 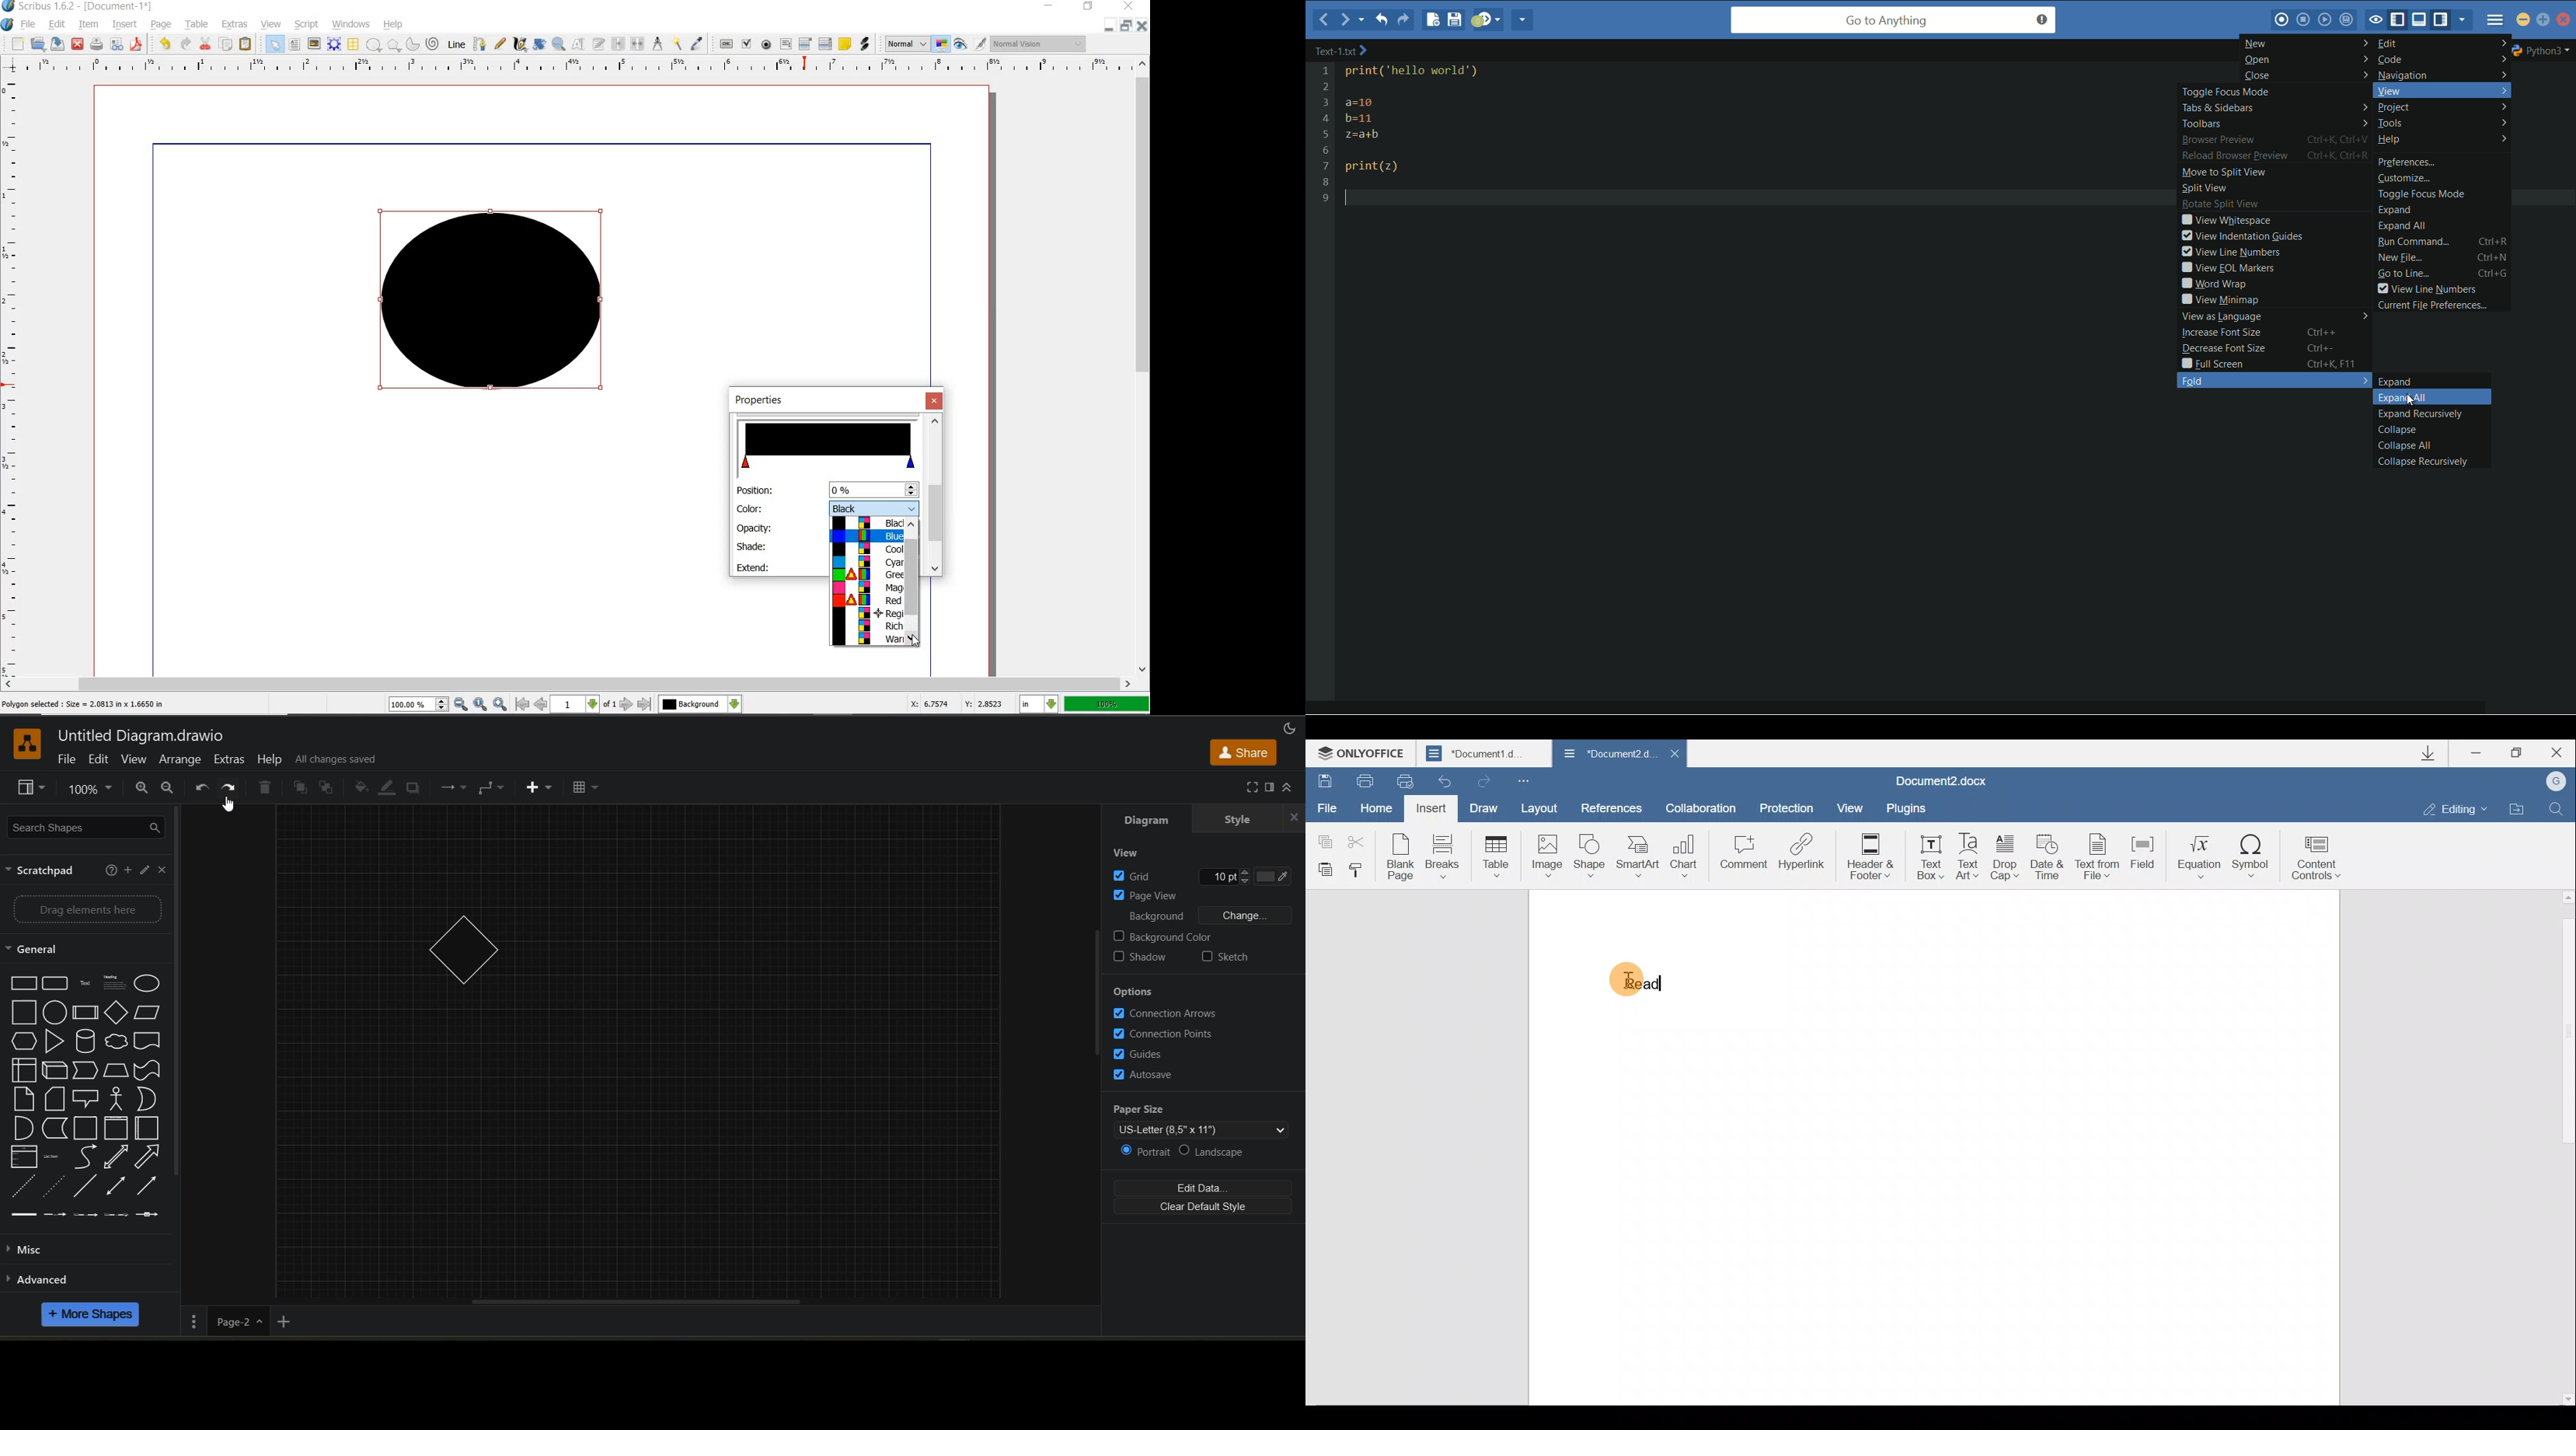 I want to click on EDIT, so click(x=56, y=25).